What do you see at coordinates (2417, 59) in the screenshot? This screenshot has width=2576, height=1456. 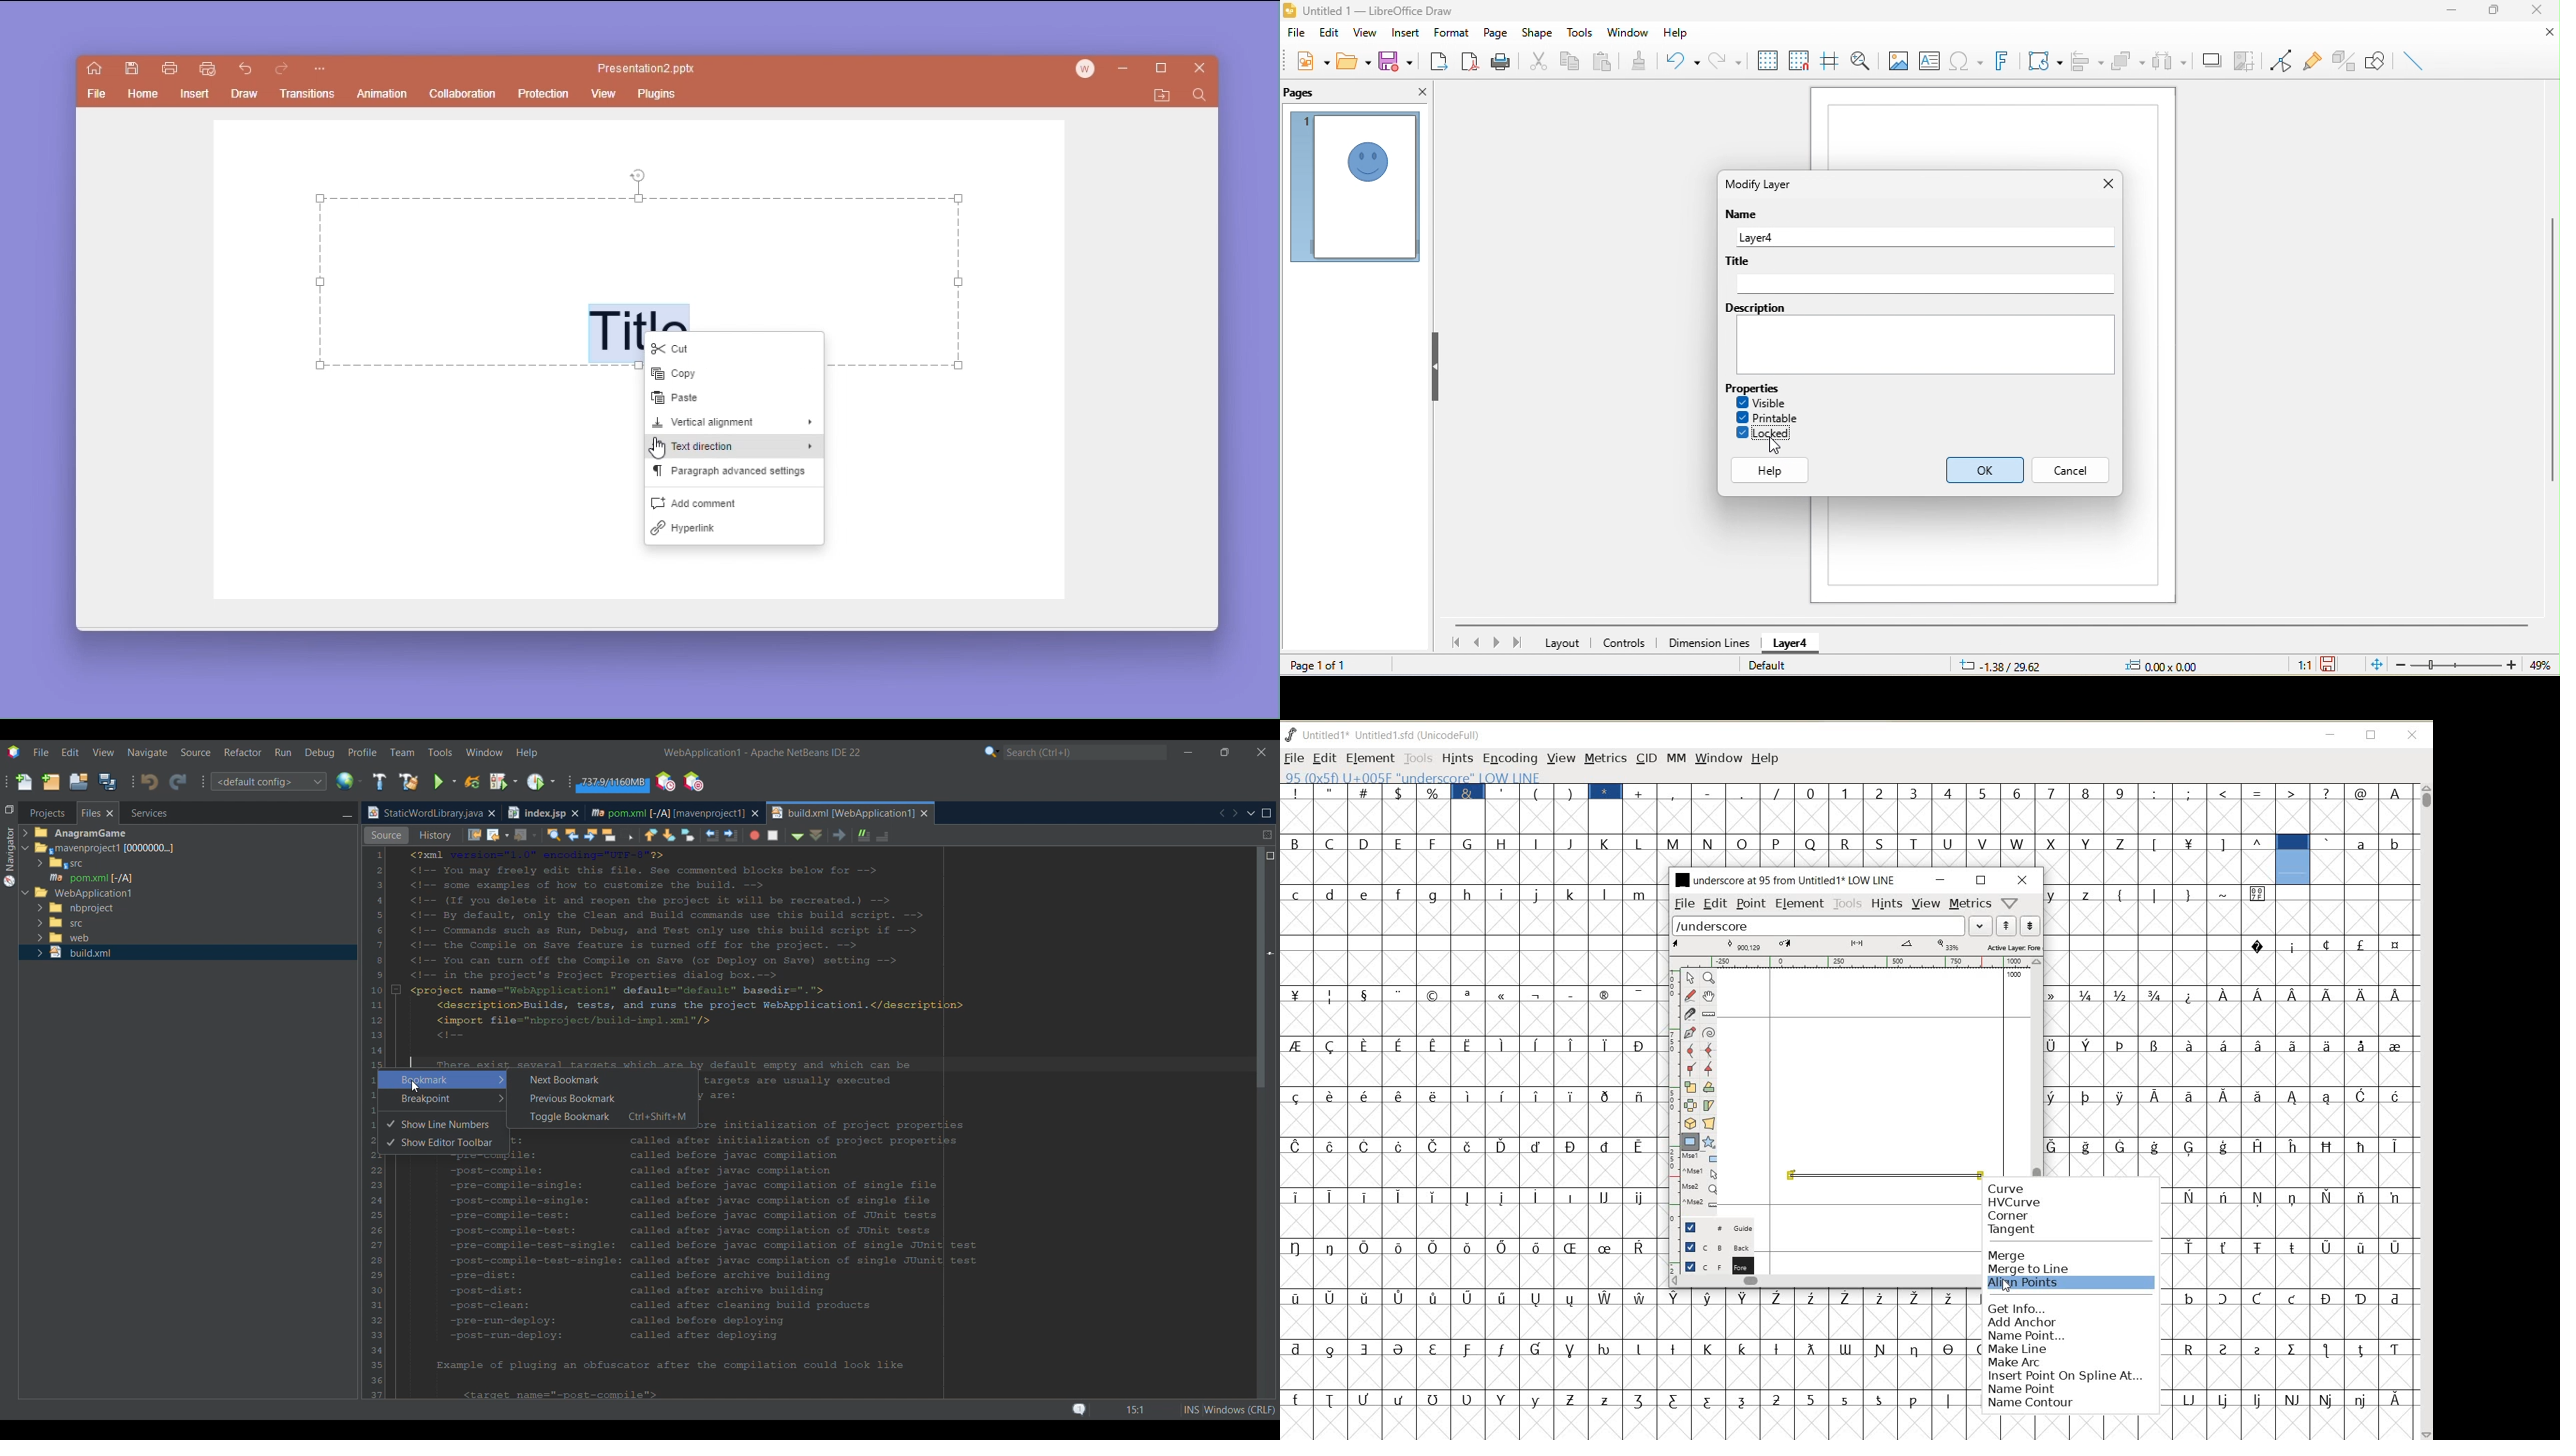 I see `insert line` at bounding box center [2417, 59].